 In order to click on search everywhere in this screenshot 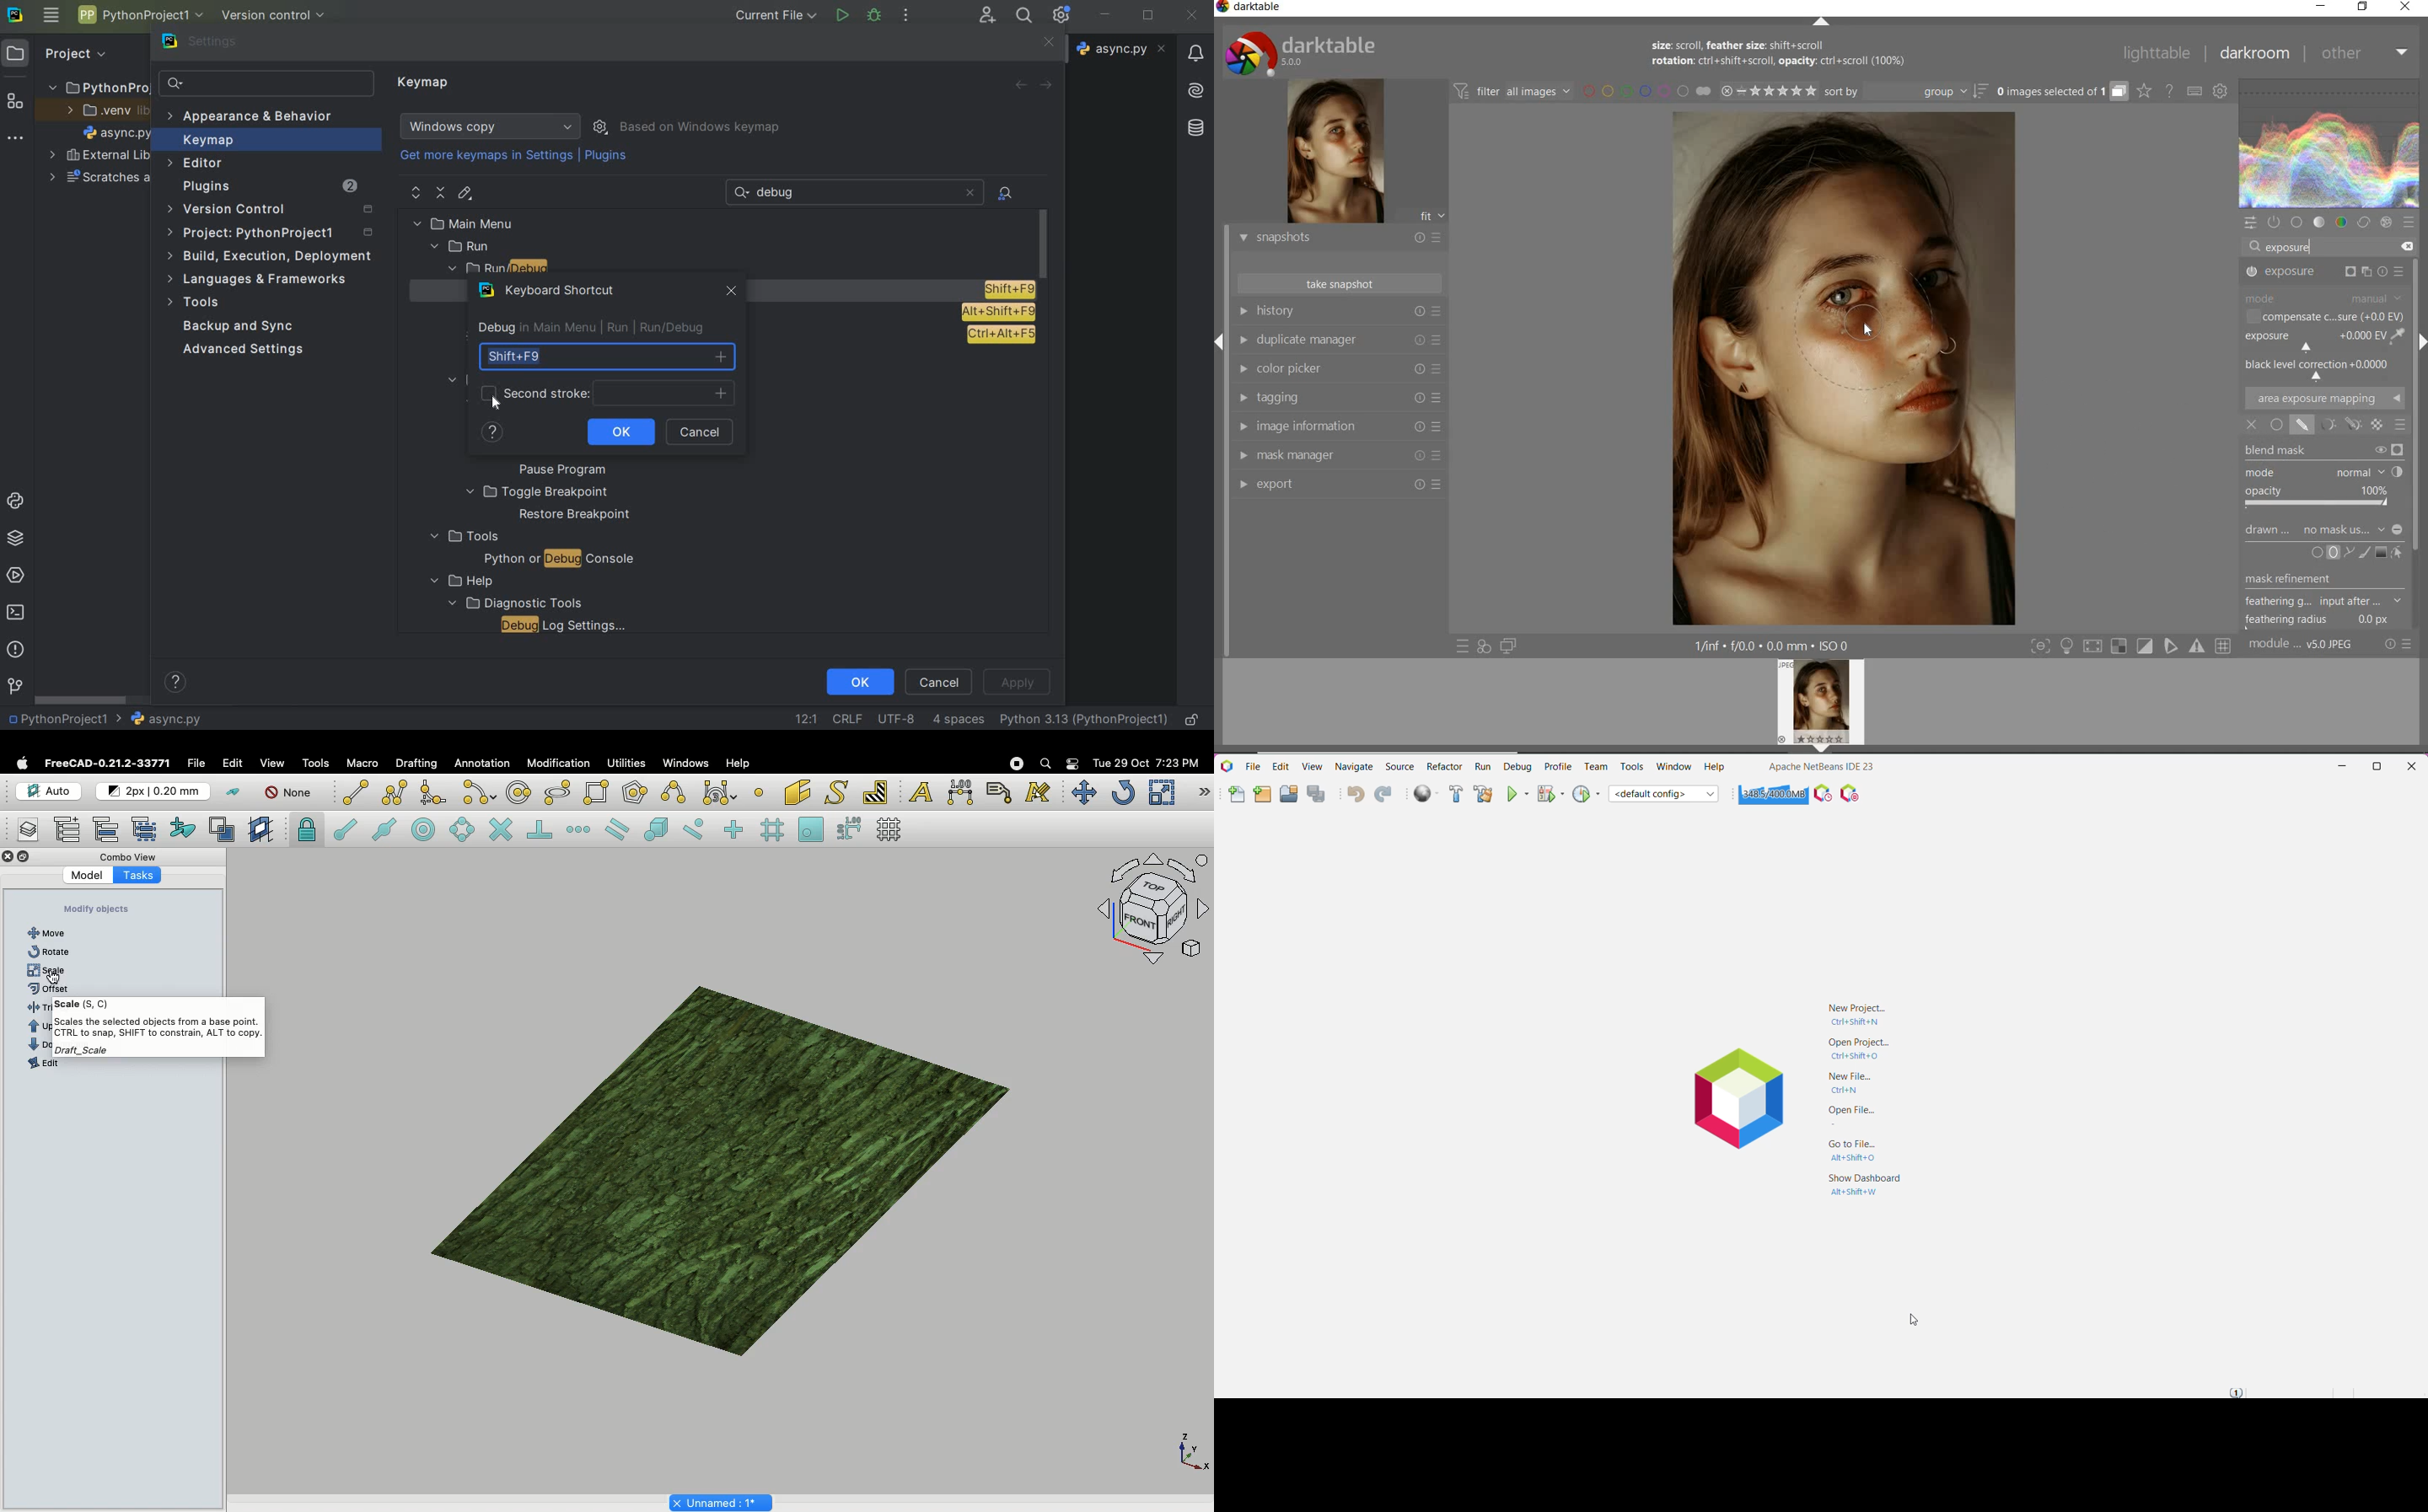, I will do `click(1021, 17)`.